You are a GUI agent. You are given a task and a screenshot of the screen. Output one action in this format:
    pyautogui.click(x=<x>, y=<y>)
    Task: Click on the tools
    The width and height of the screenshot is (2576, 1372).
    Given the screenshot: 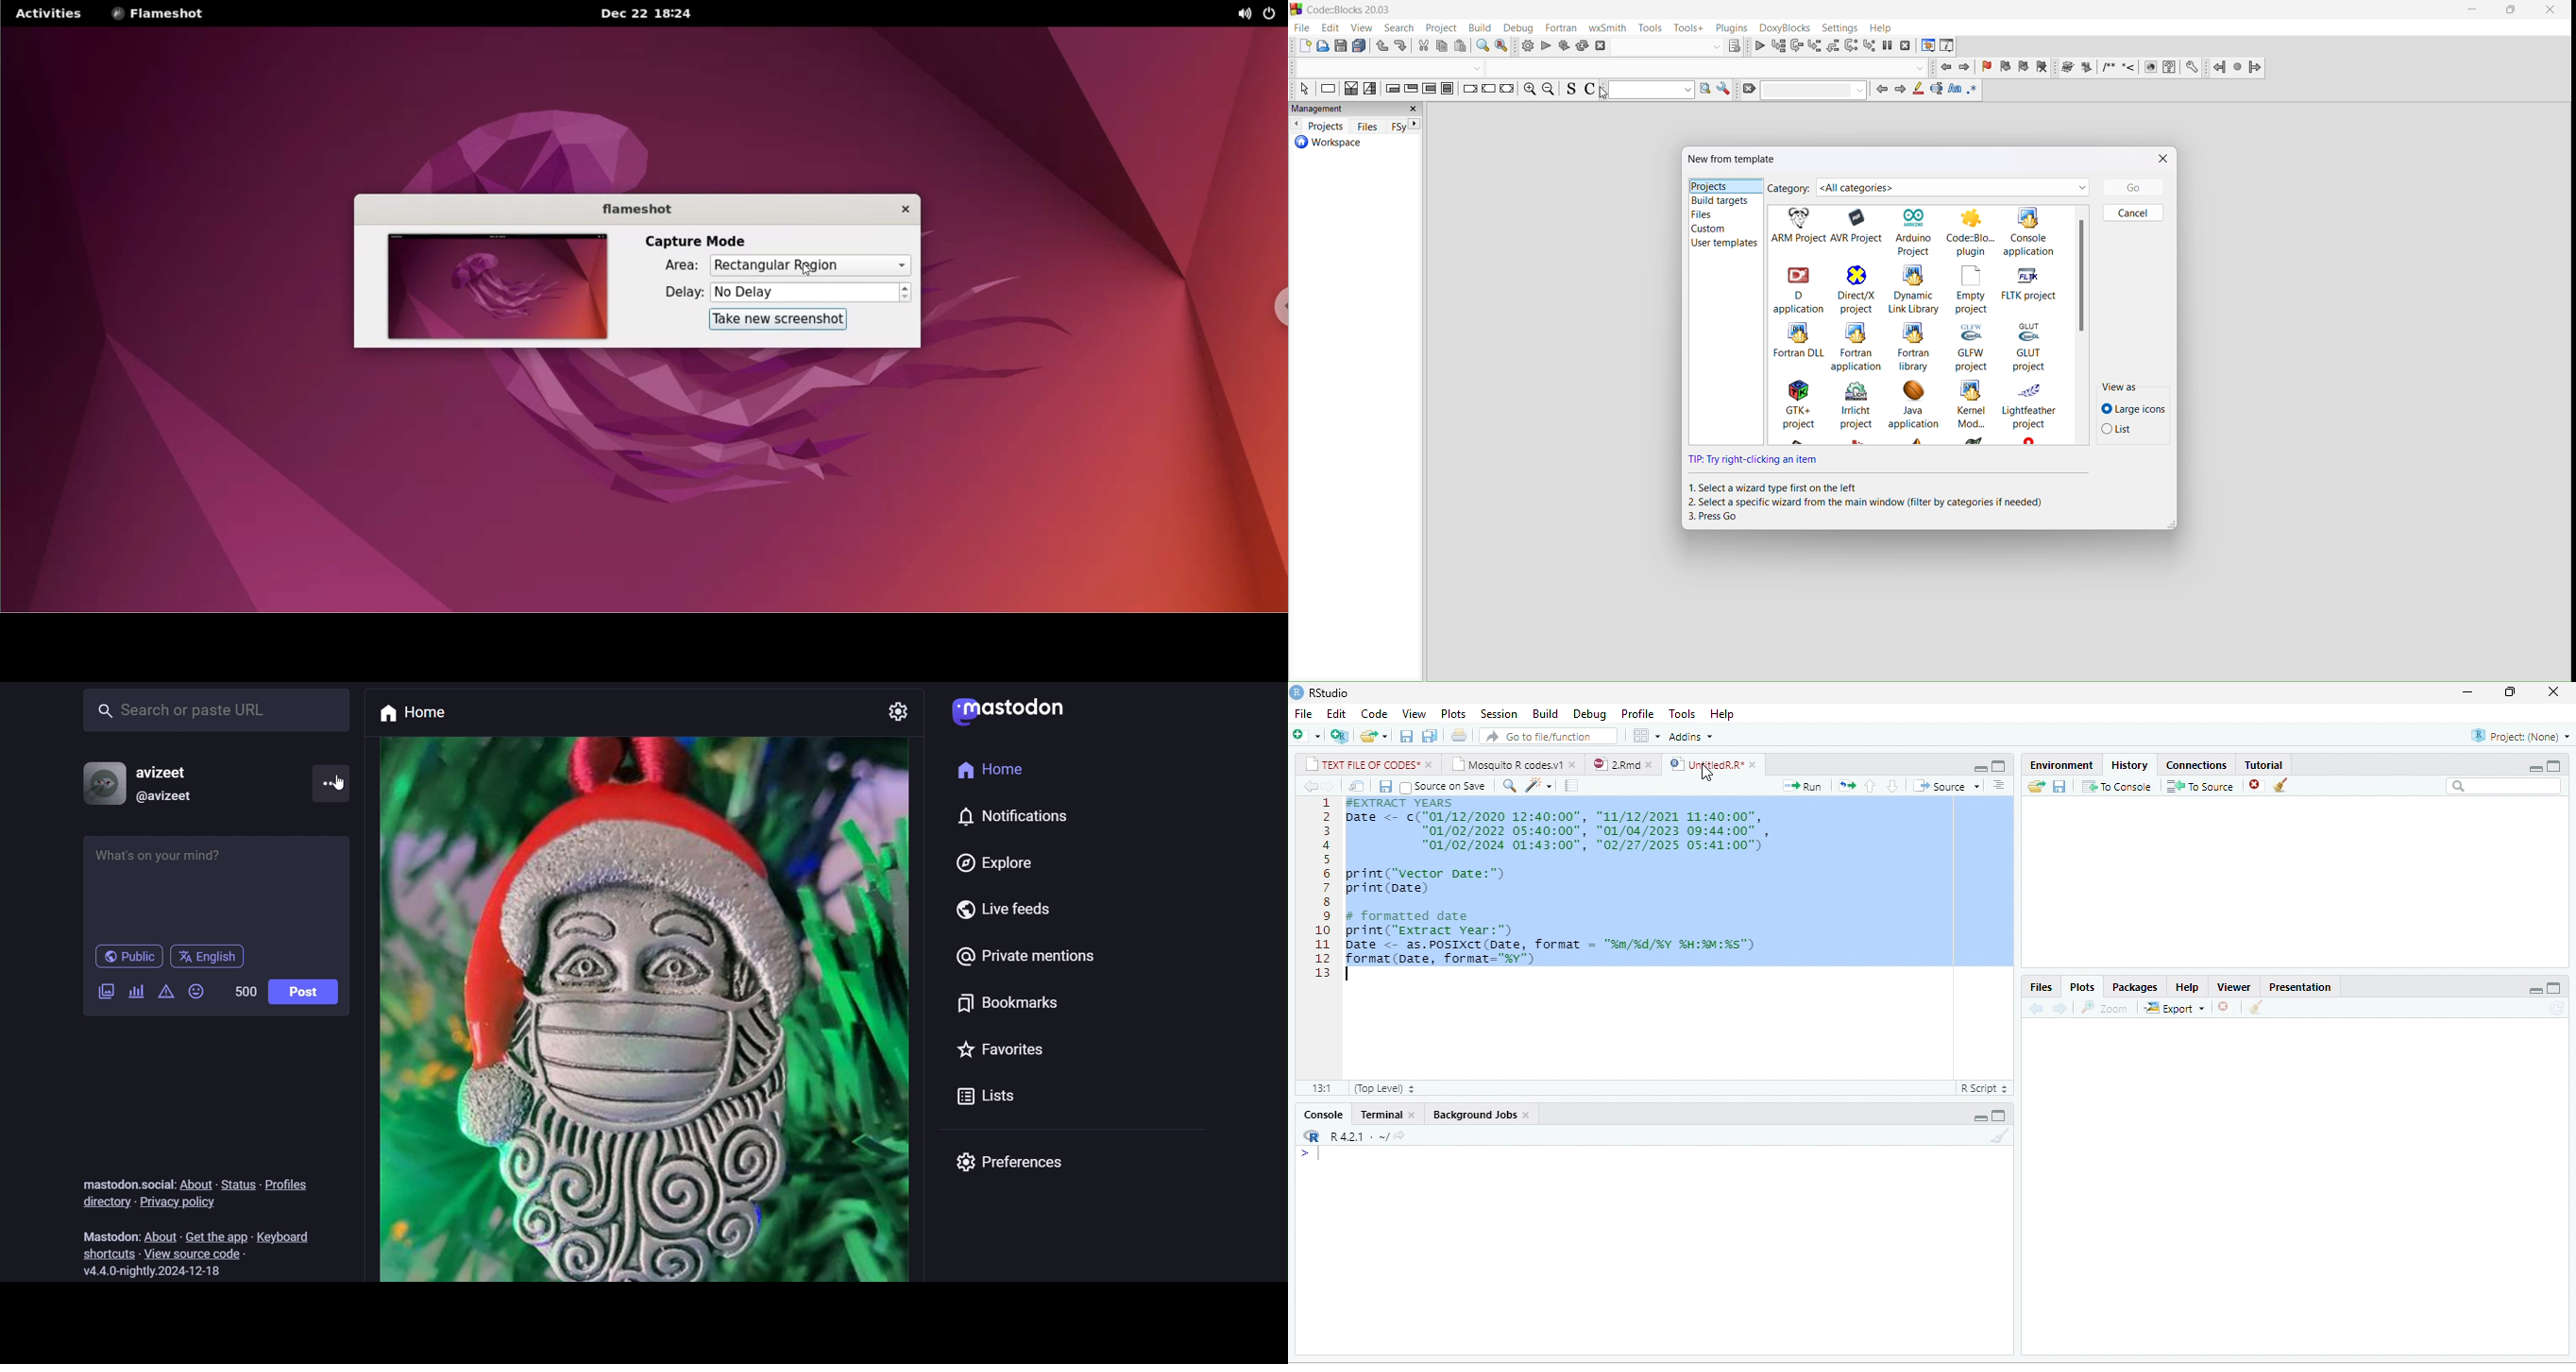 What is the action you would take?
    pyautogui.click(x=1650, y=28)
    